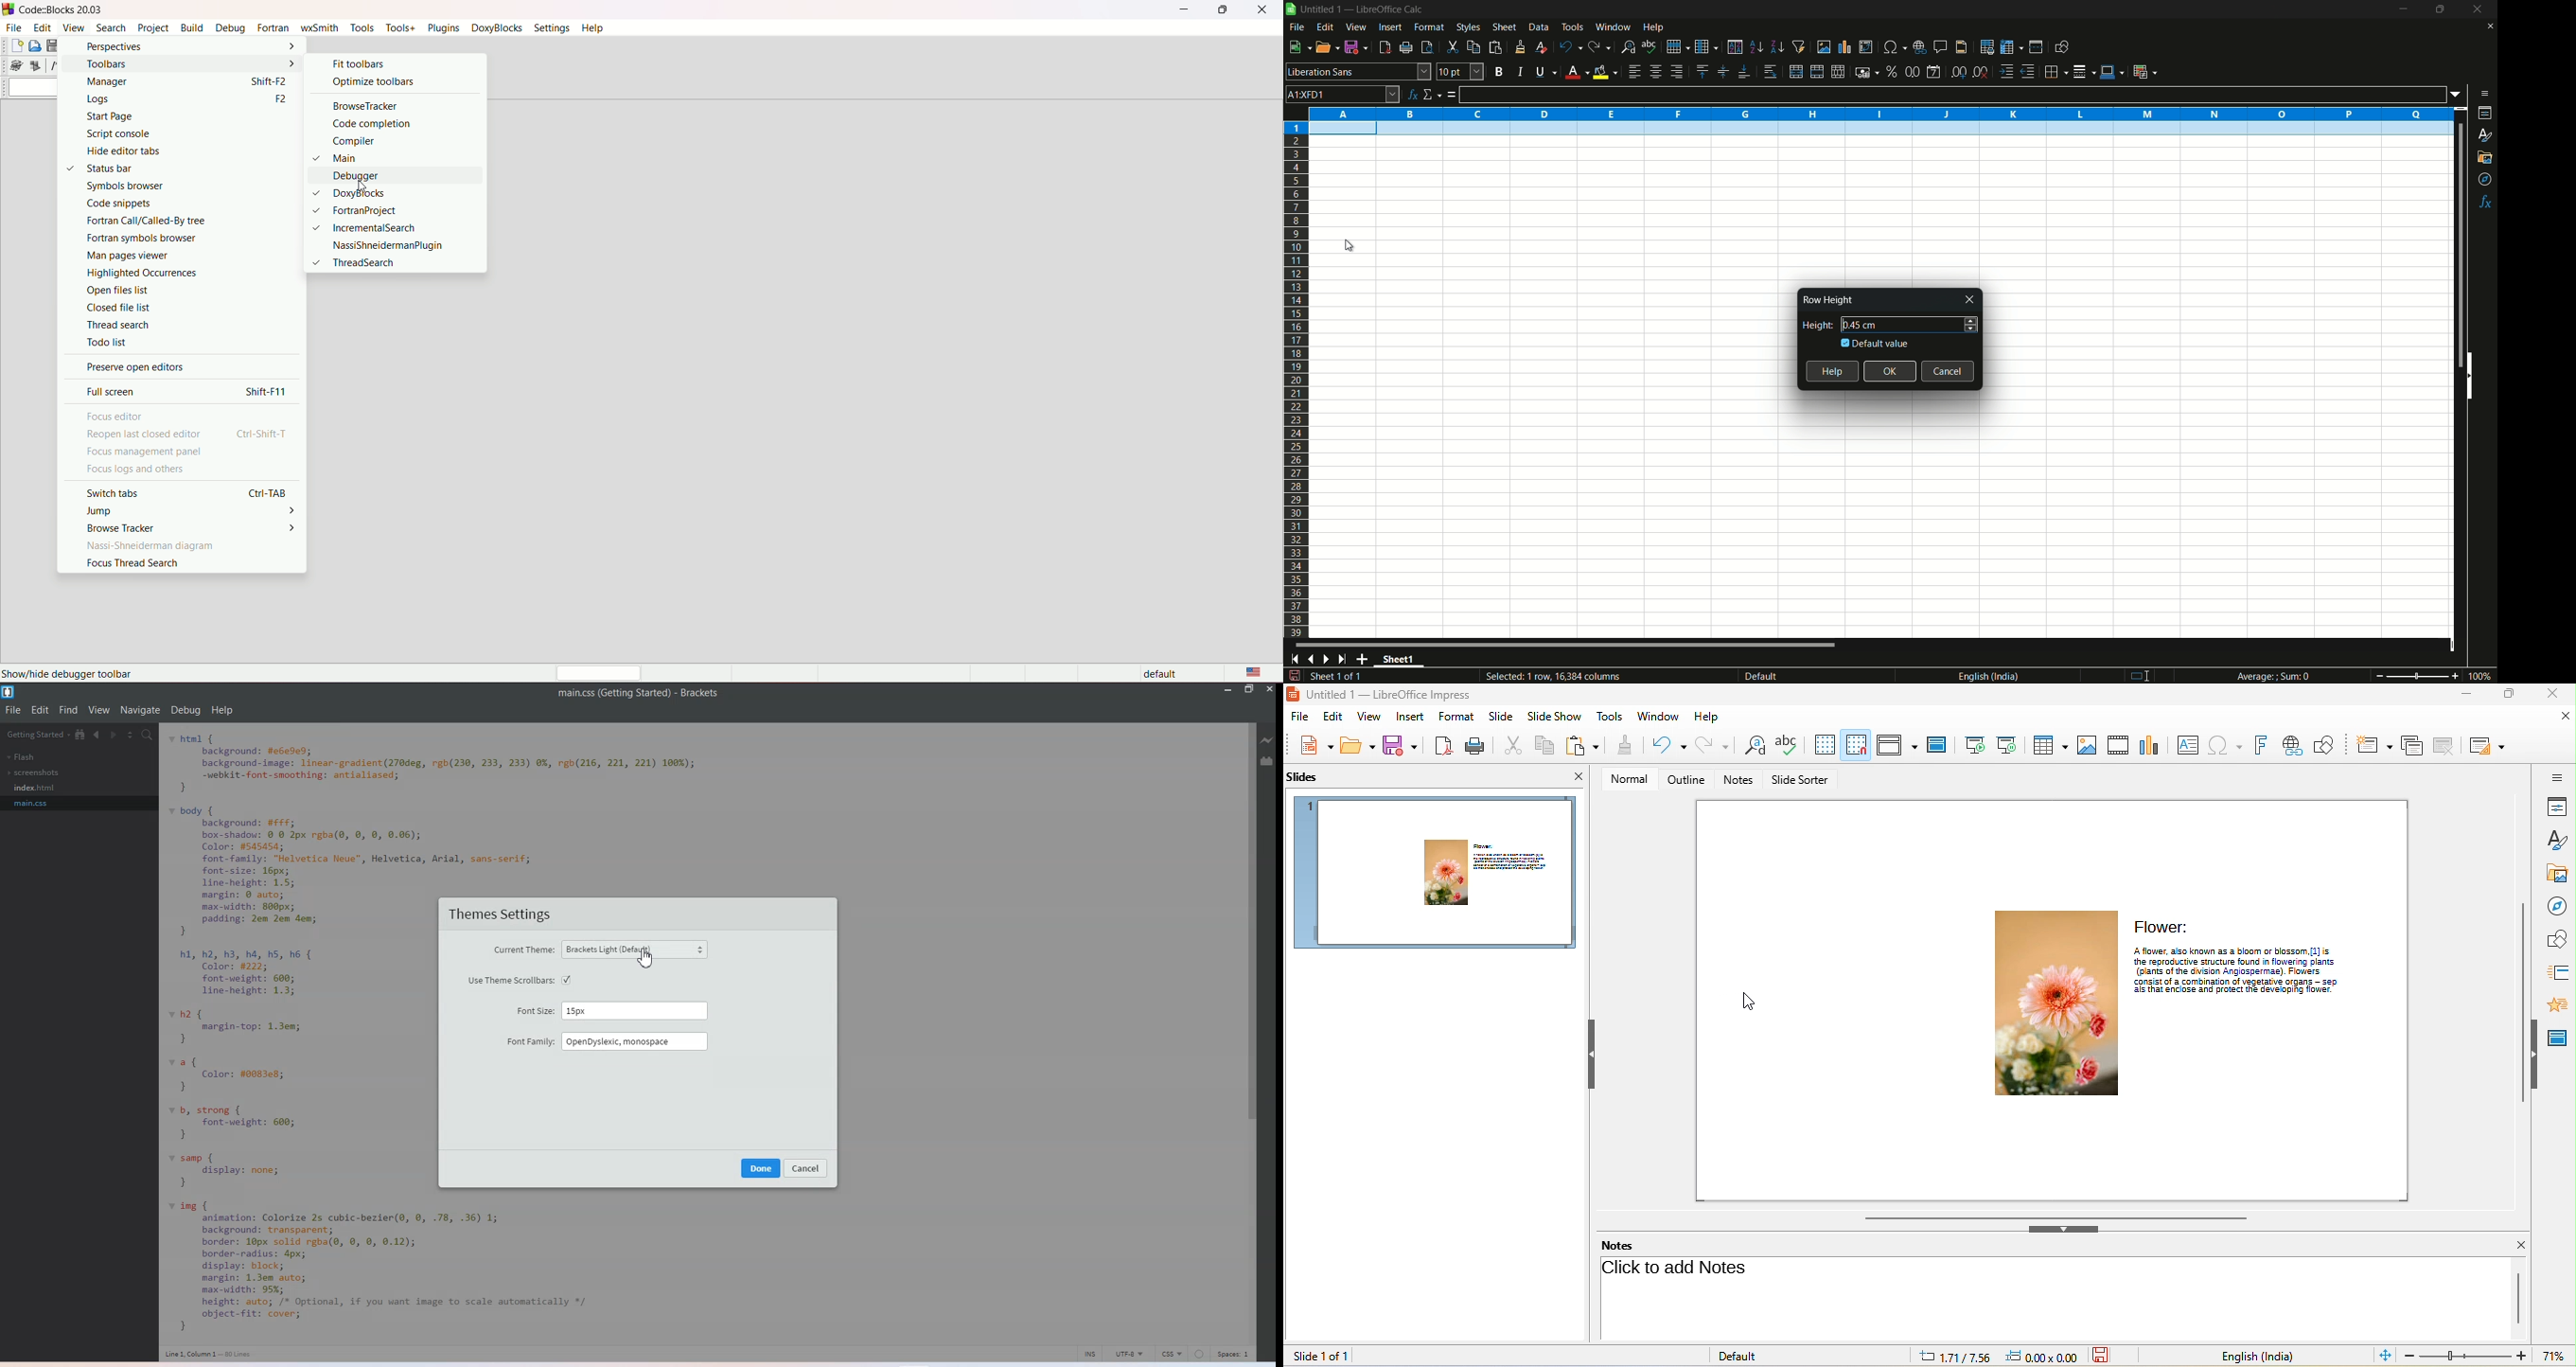  Describe the element at coordinates (294, 528) in the screenshot. I see `arrow` at that location.